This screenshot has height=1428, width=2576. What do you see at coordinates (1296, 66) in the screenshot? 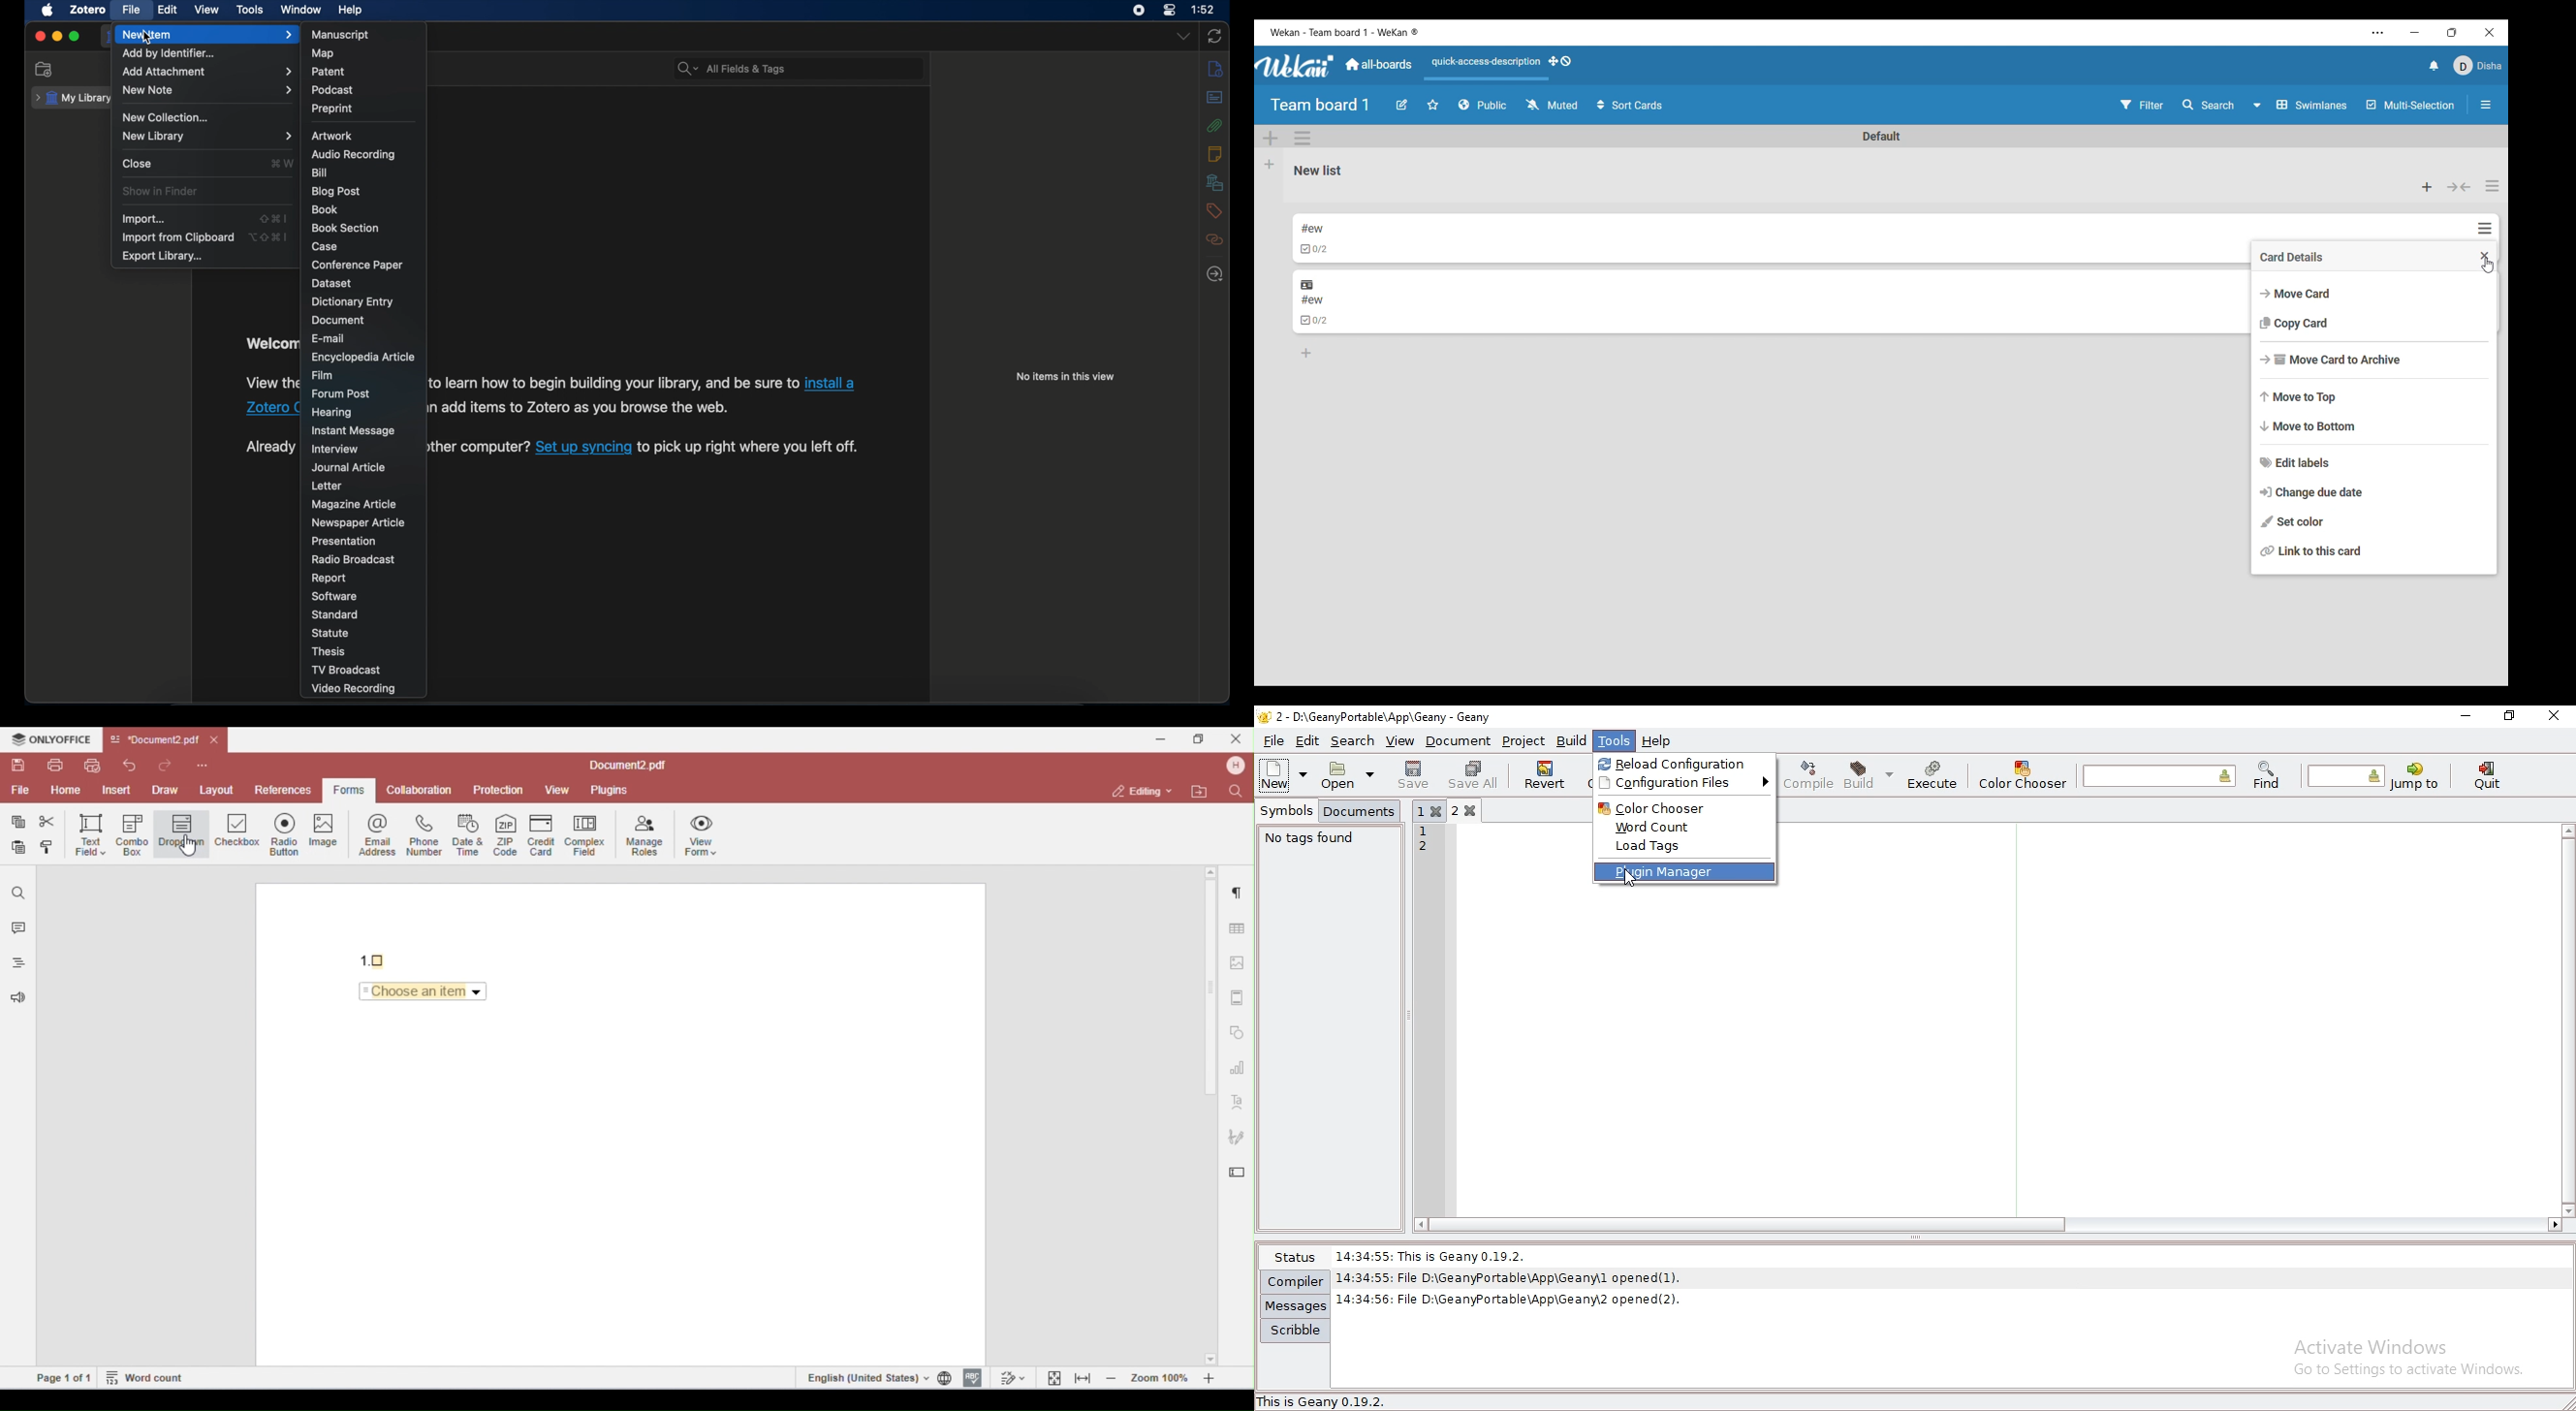
I see `Software logo` at bounding box center [1296, 66].